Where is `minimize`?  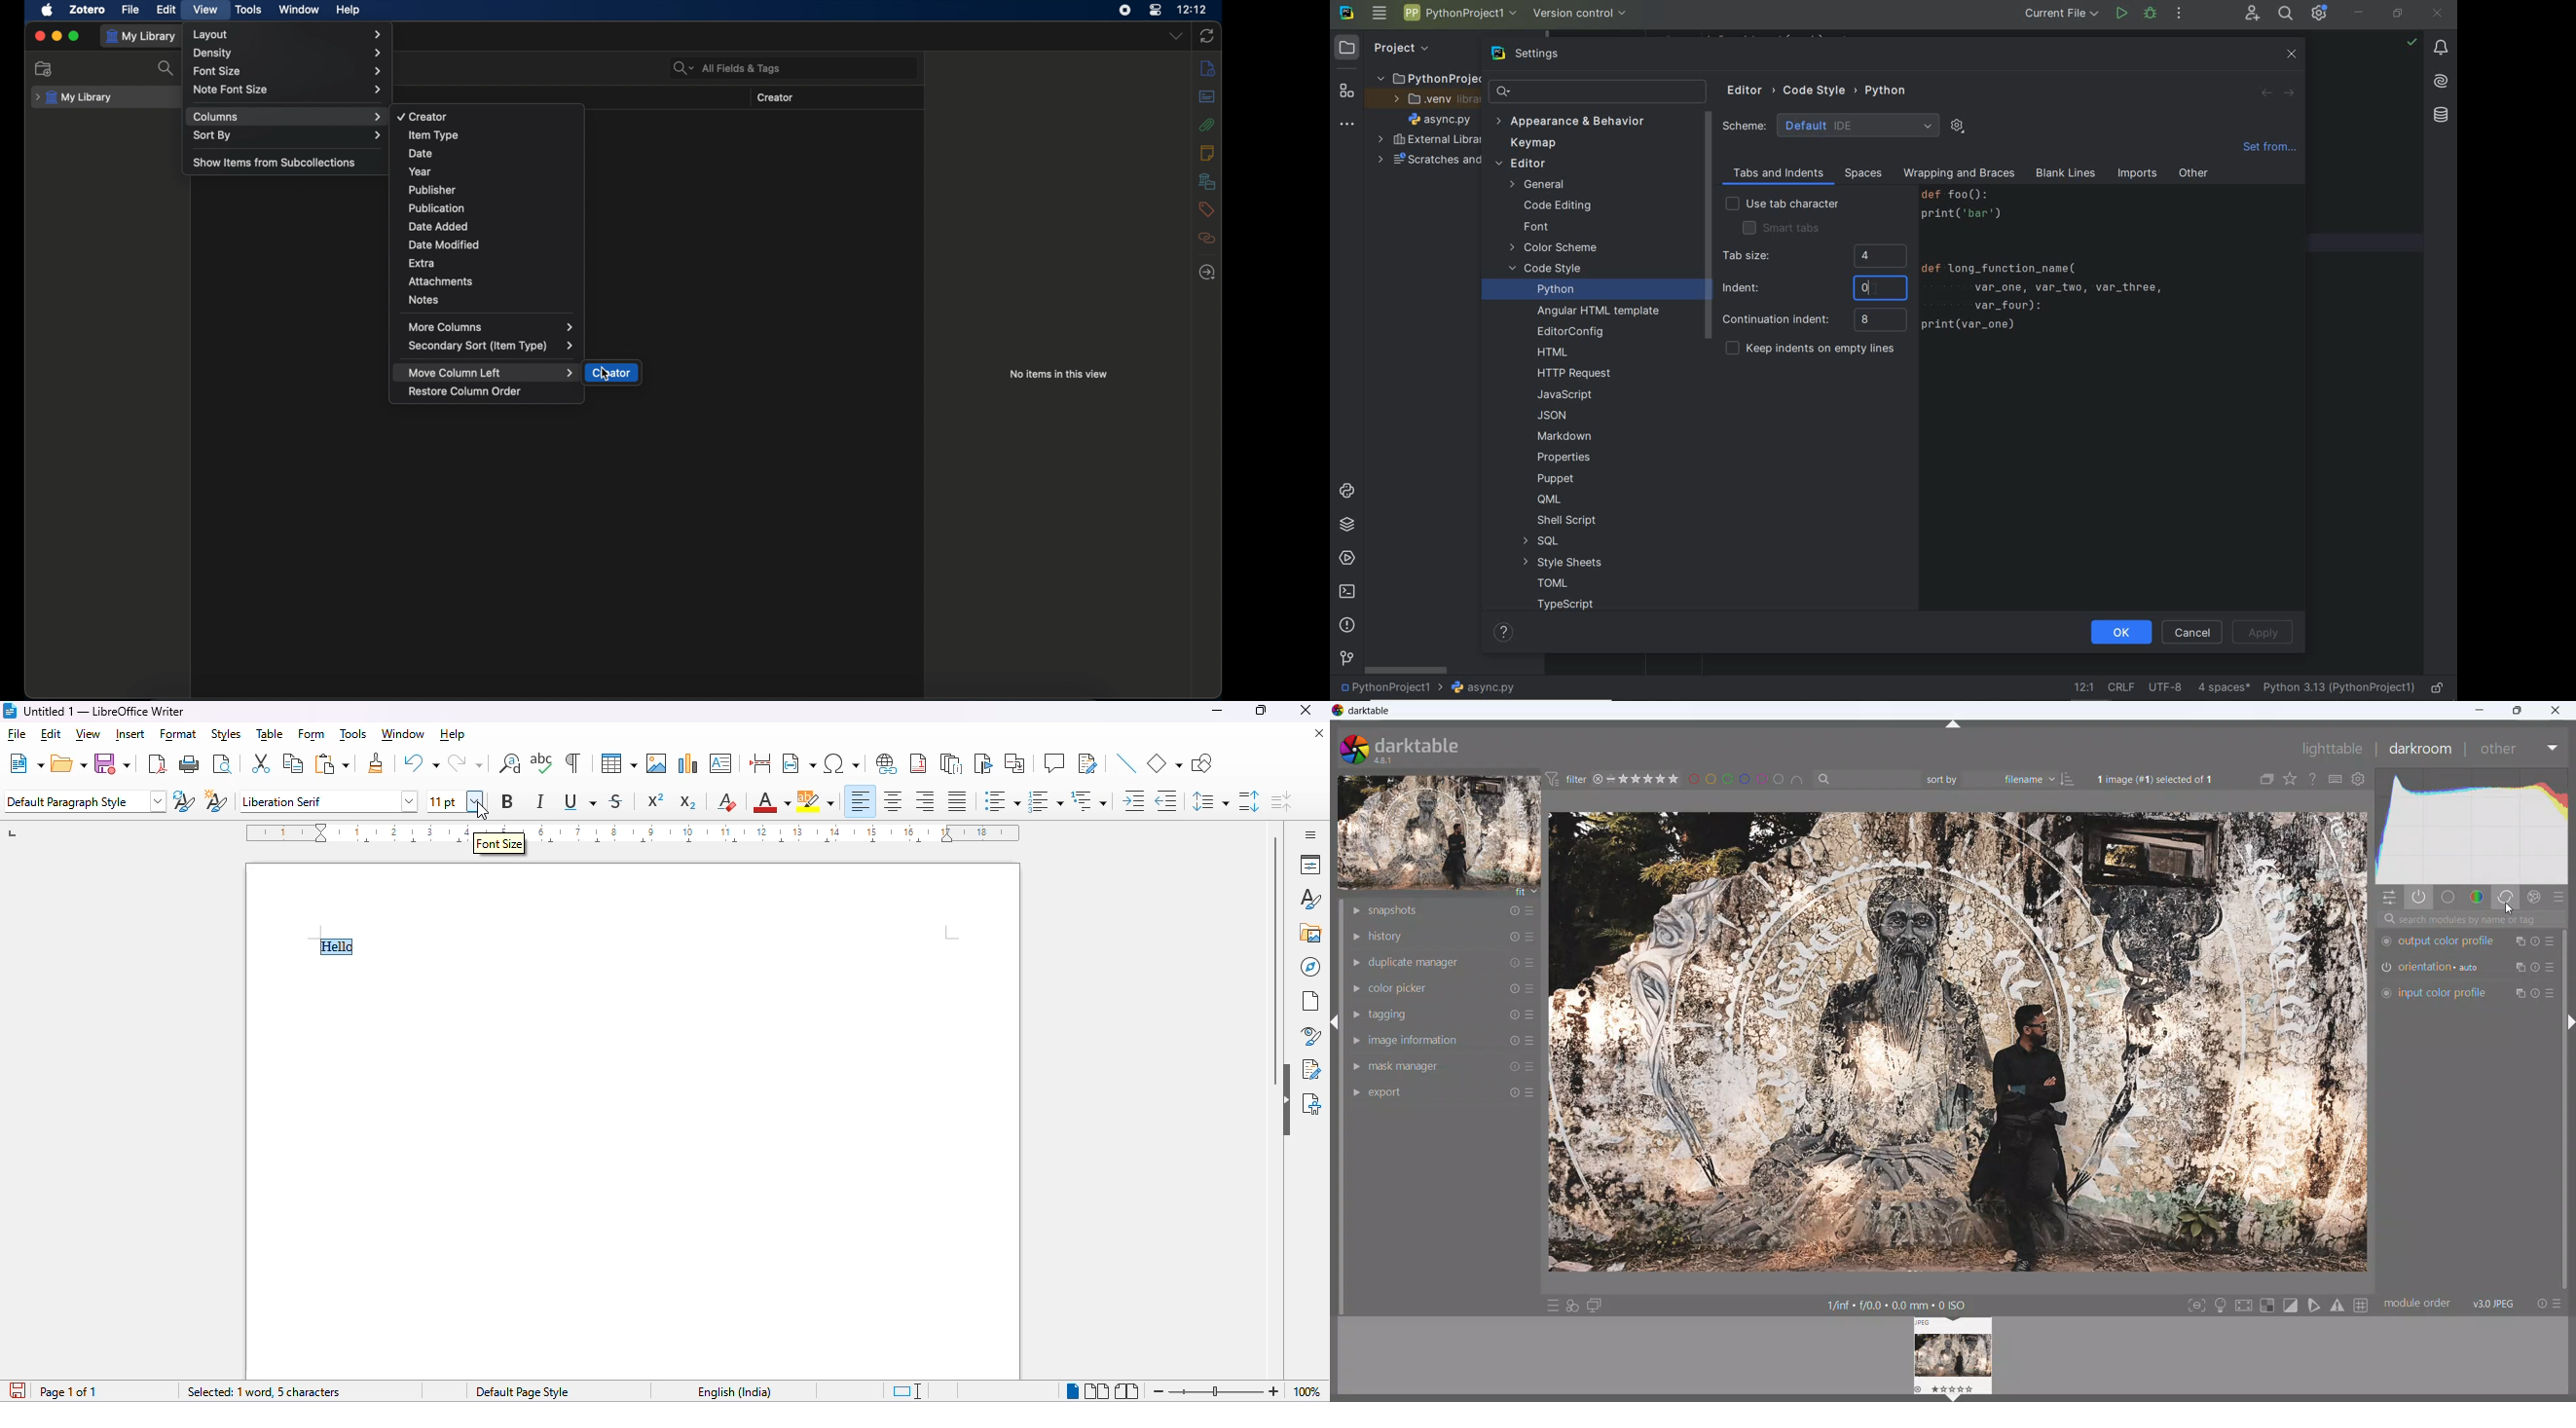
minimize is located at coordinates (57, 36).